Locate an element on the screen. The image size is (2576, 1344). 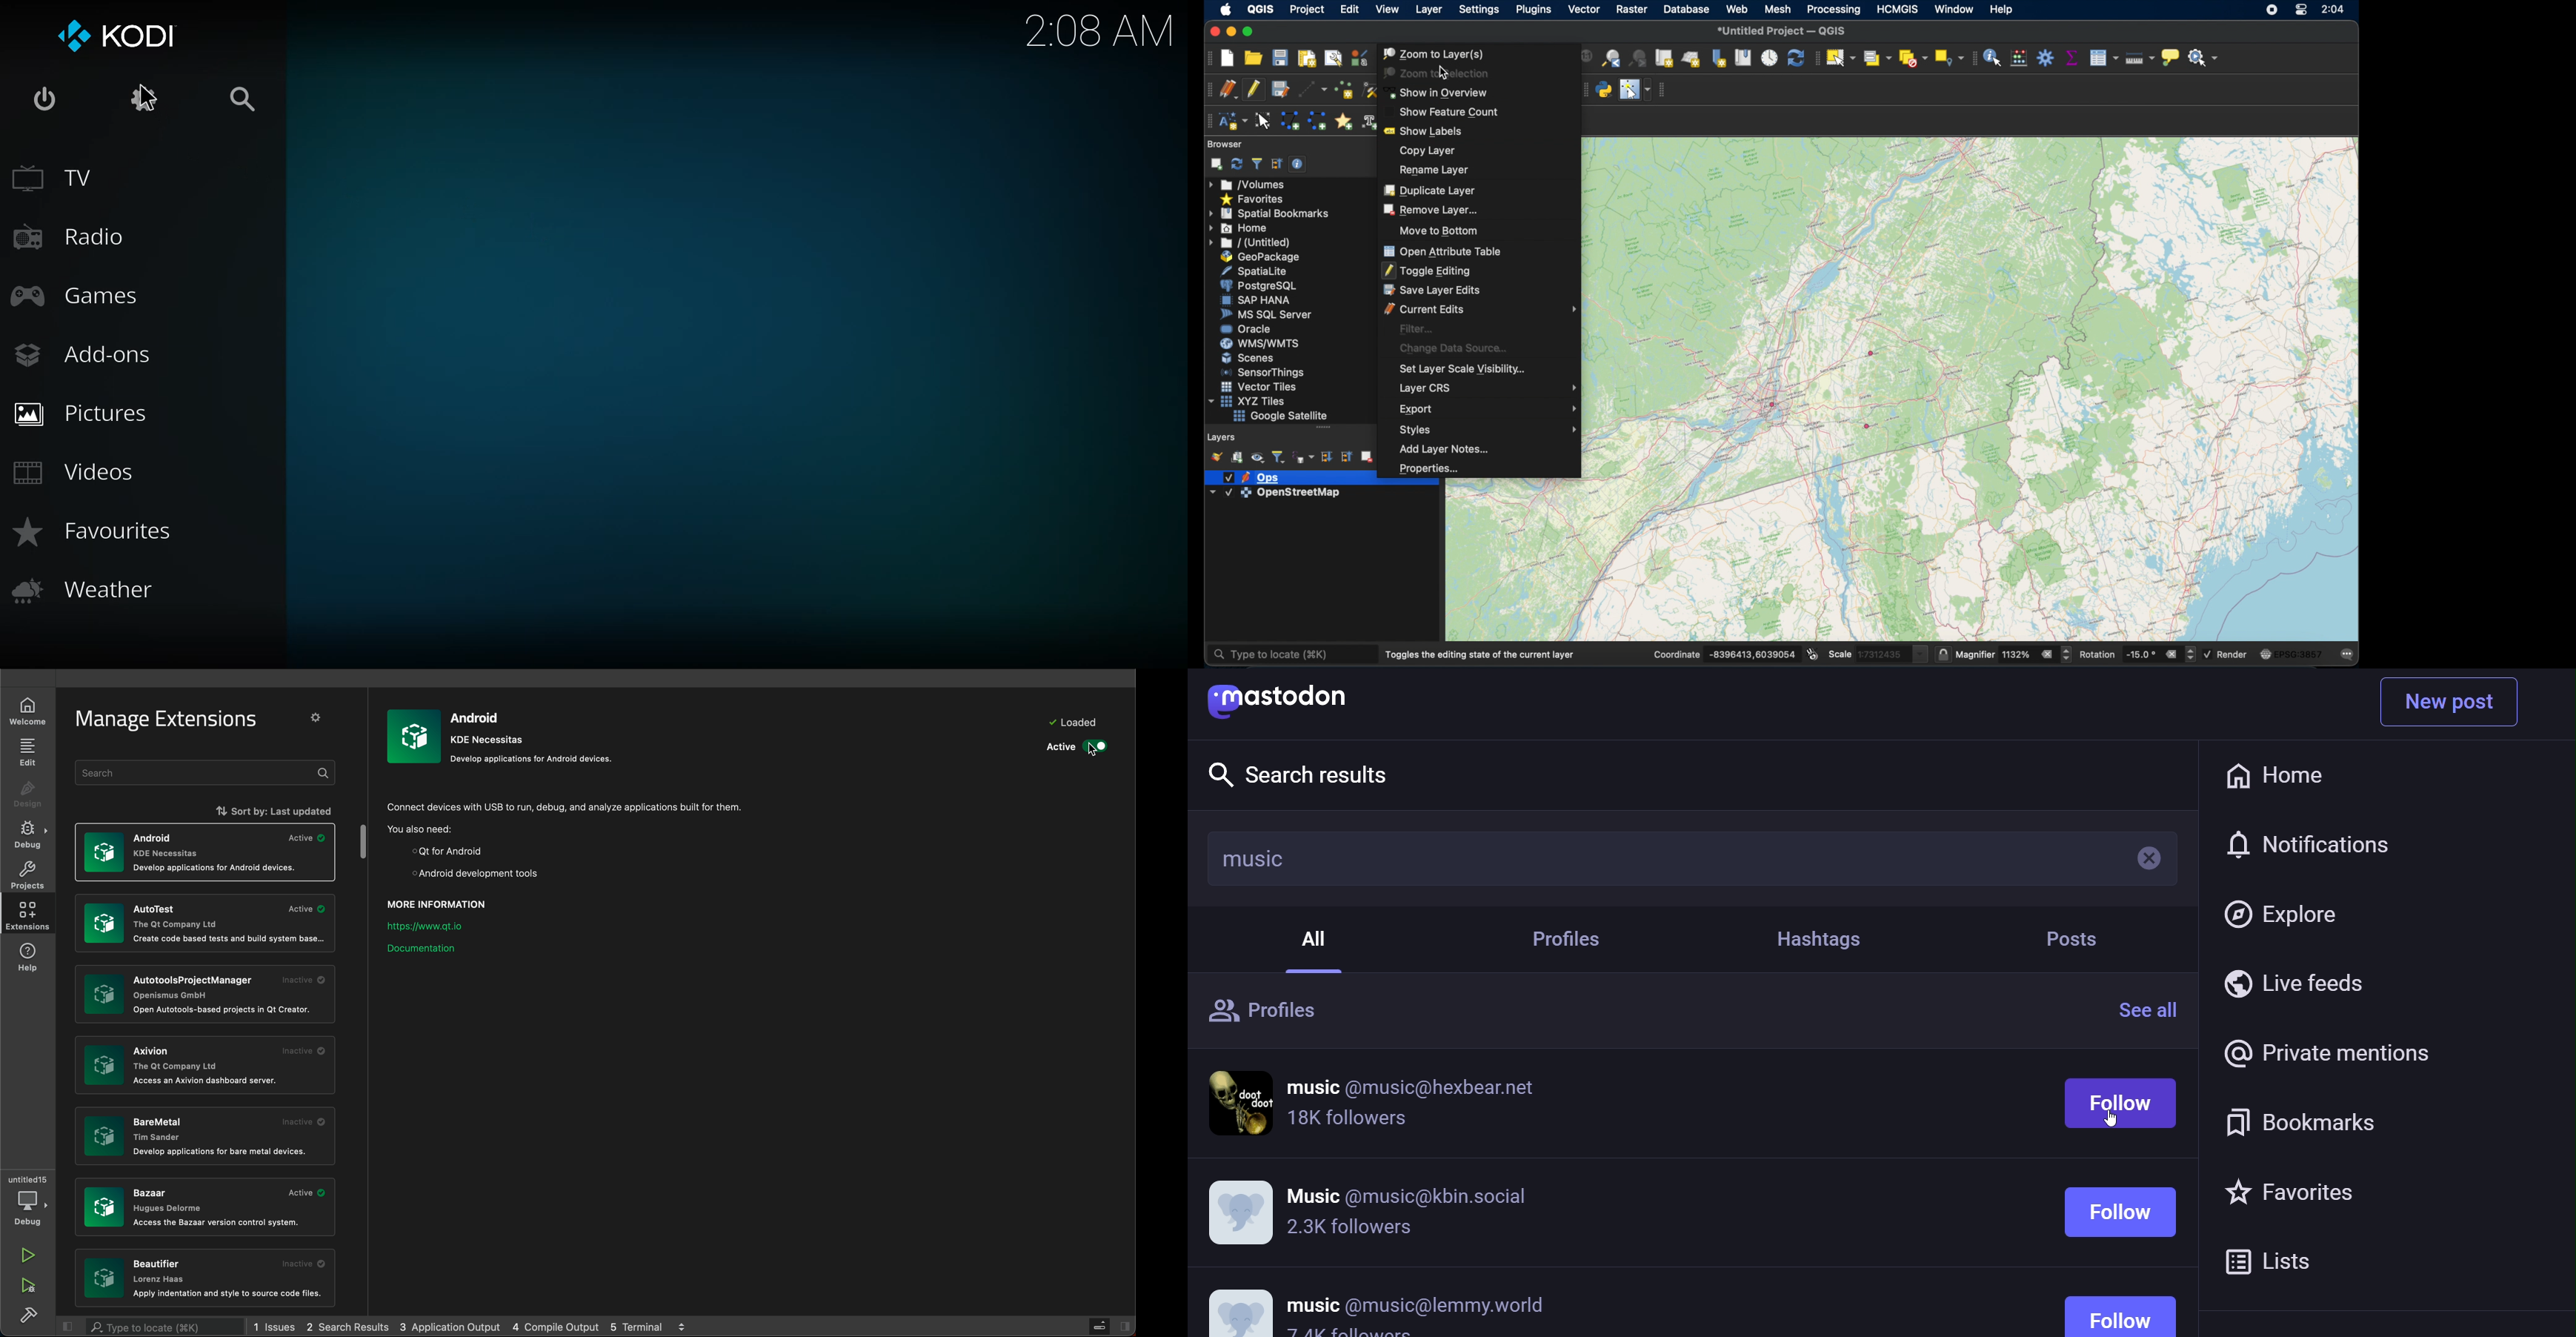
videos is located at coordinates (74, 469).